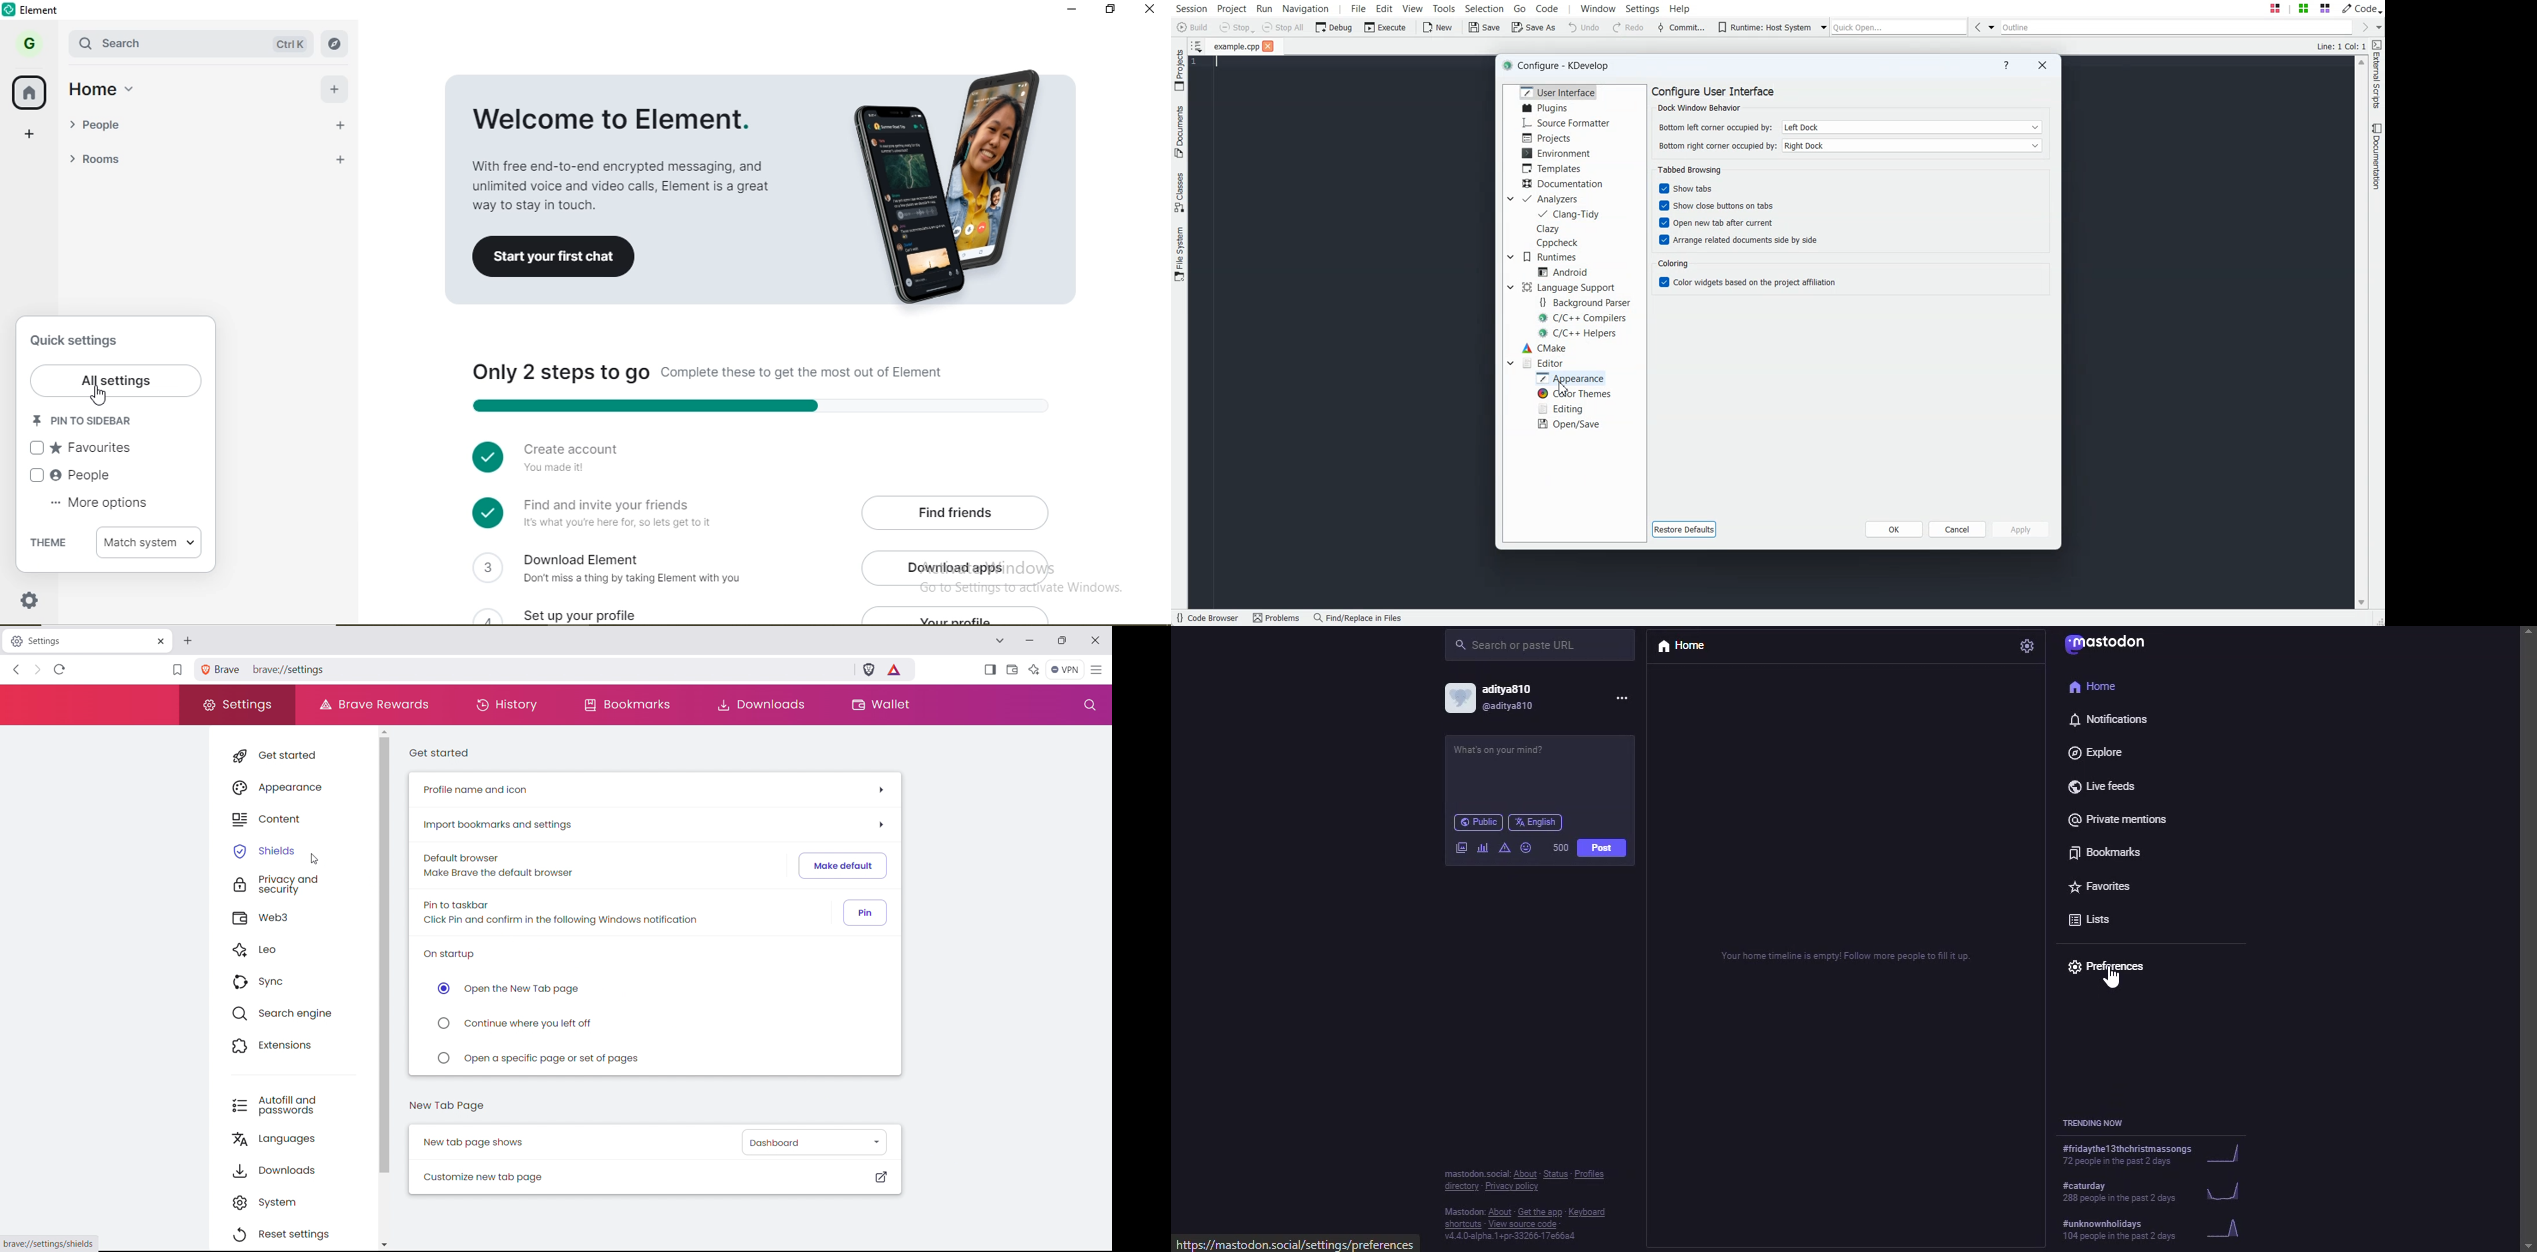 The image size is (2548, 1260). I want to click on Drop down box, so click(1992, 27).